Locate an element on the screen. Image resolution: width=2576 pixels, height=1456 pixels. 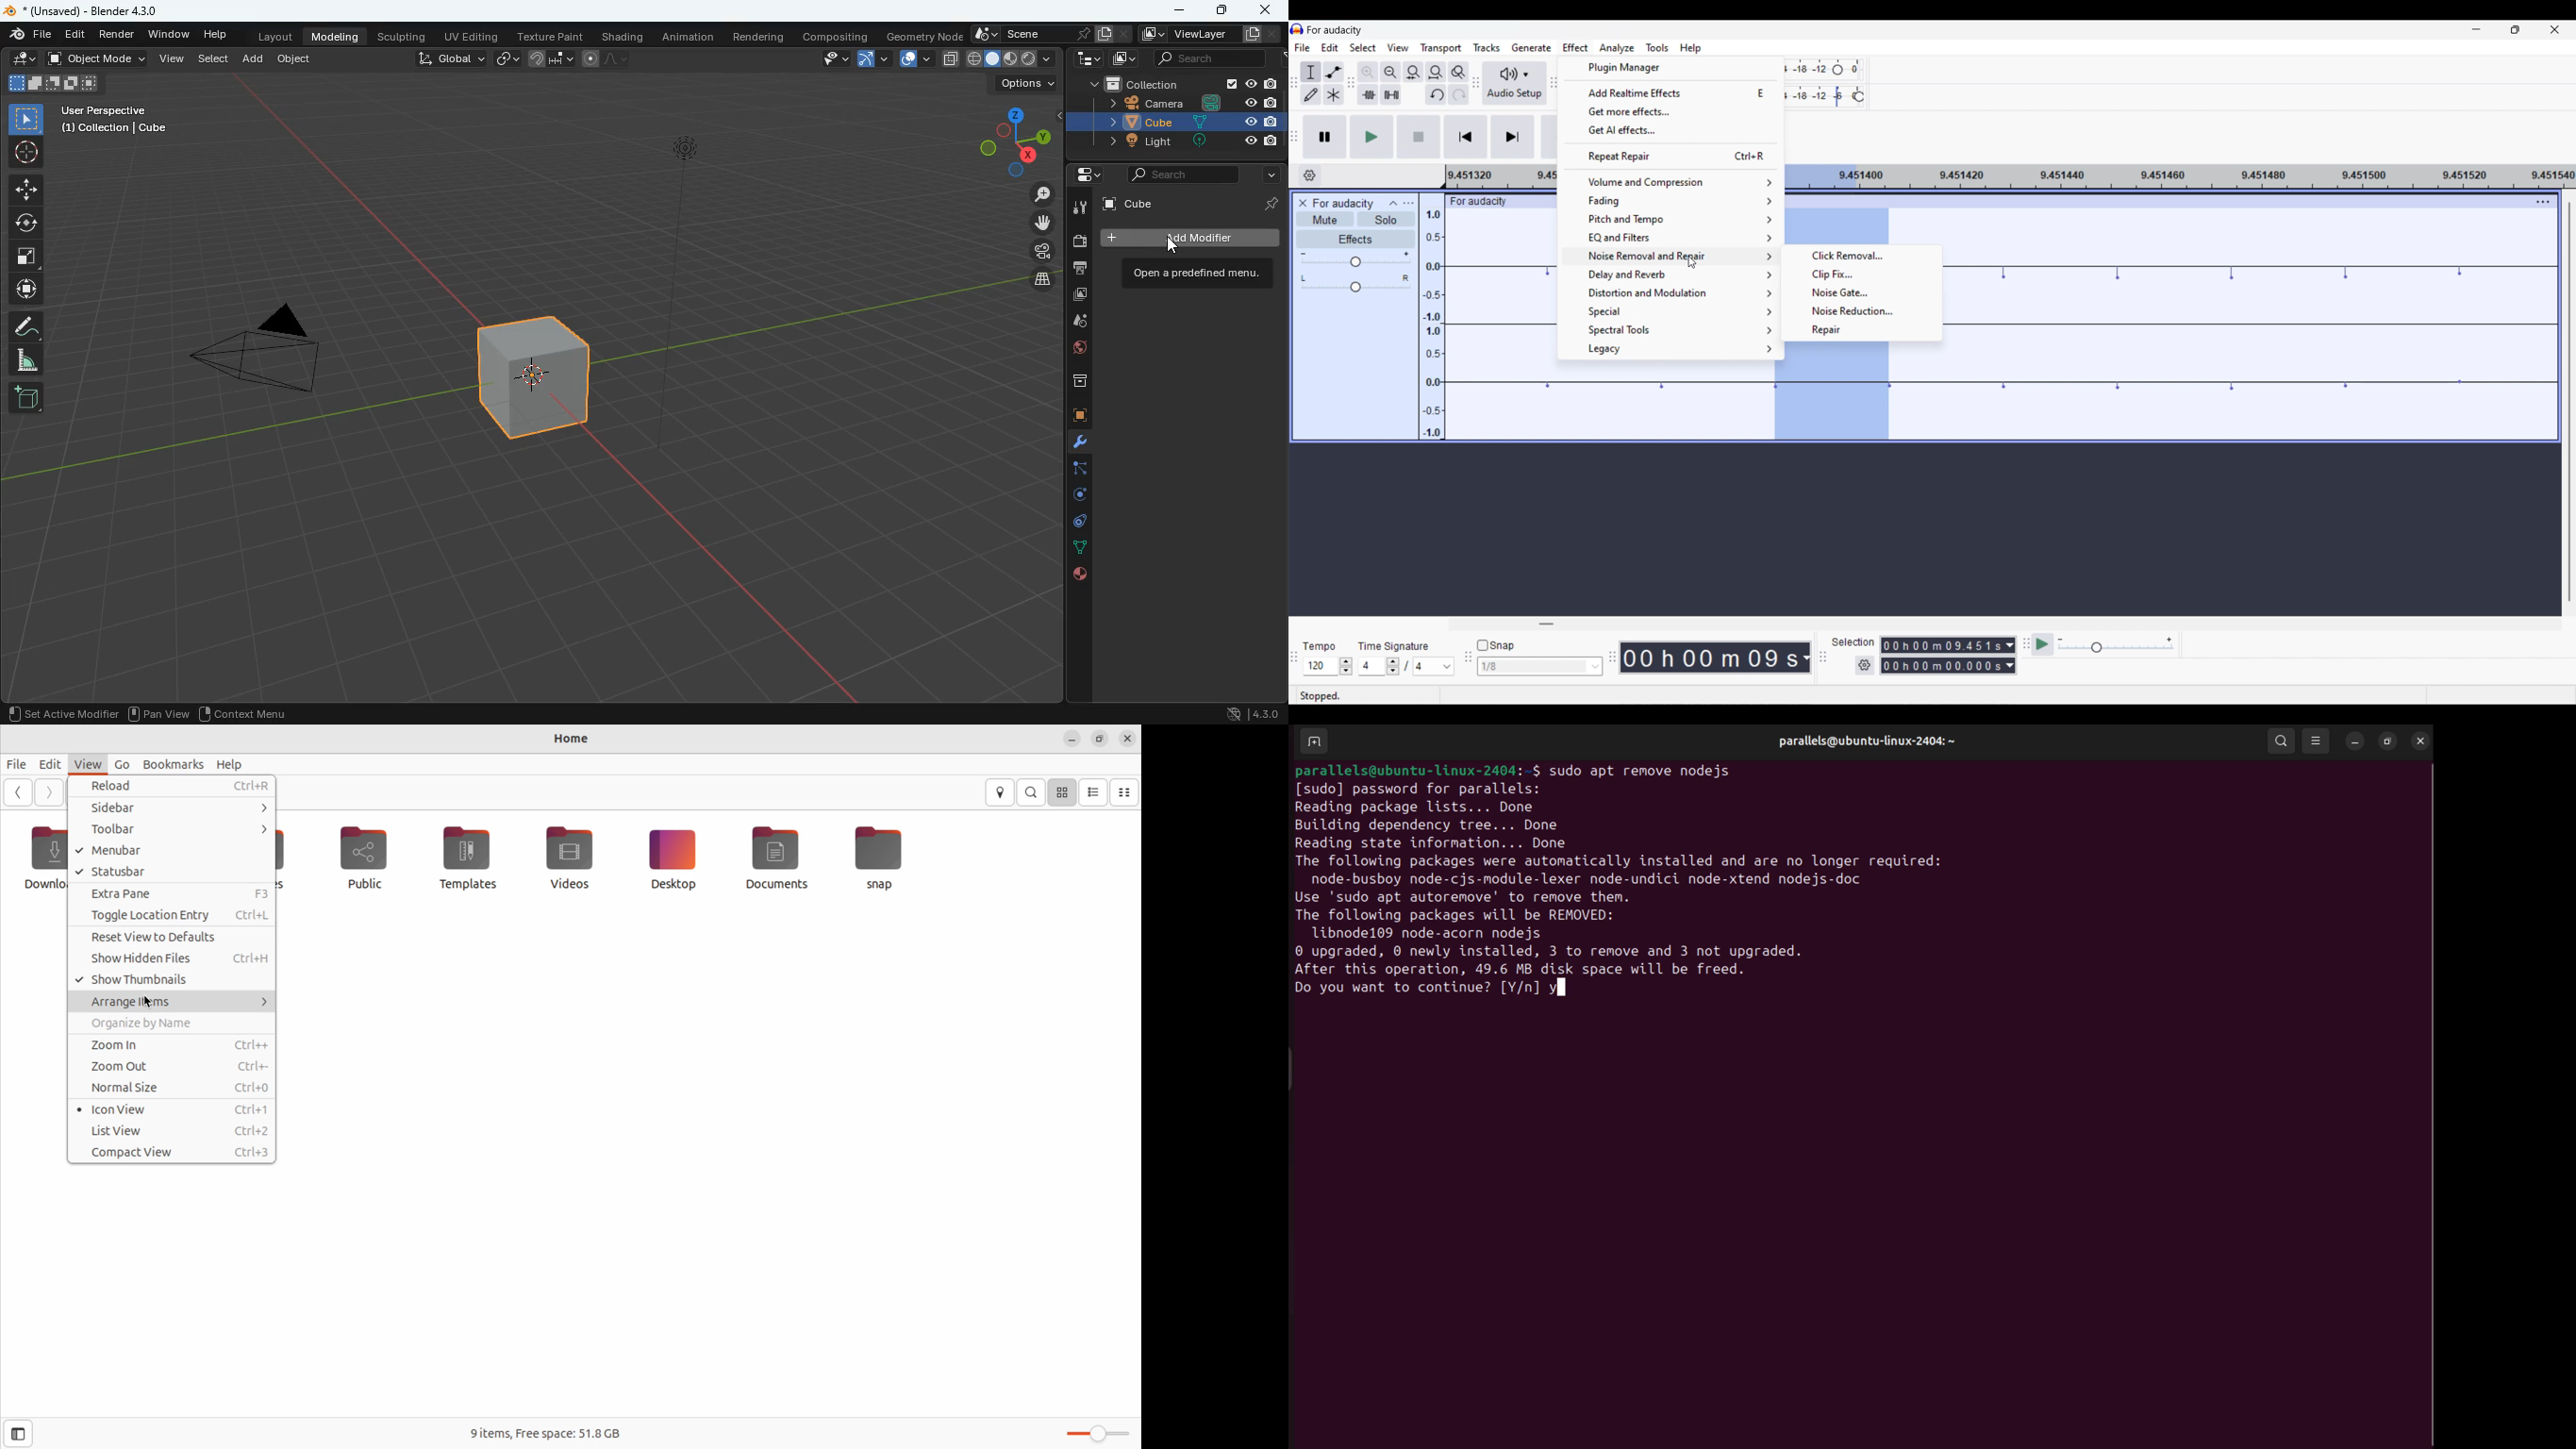
Zoom in is located at coordinates (1368, 72).